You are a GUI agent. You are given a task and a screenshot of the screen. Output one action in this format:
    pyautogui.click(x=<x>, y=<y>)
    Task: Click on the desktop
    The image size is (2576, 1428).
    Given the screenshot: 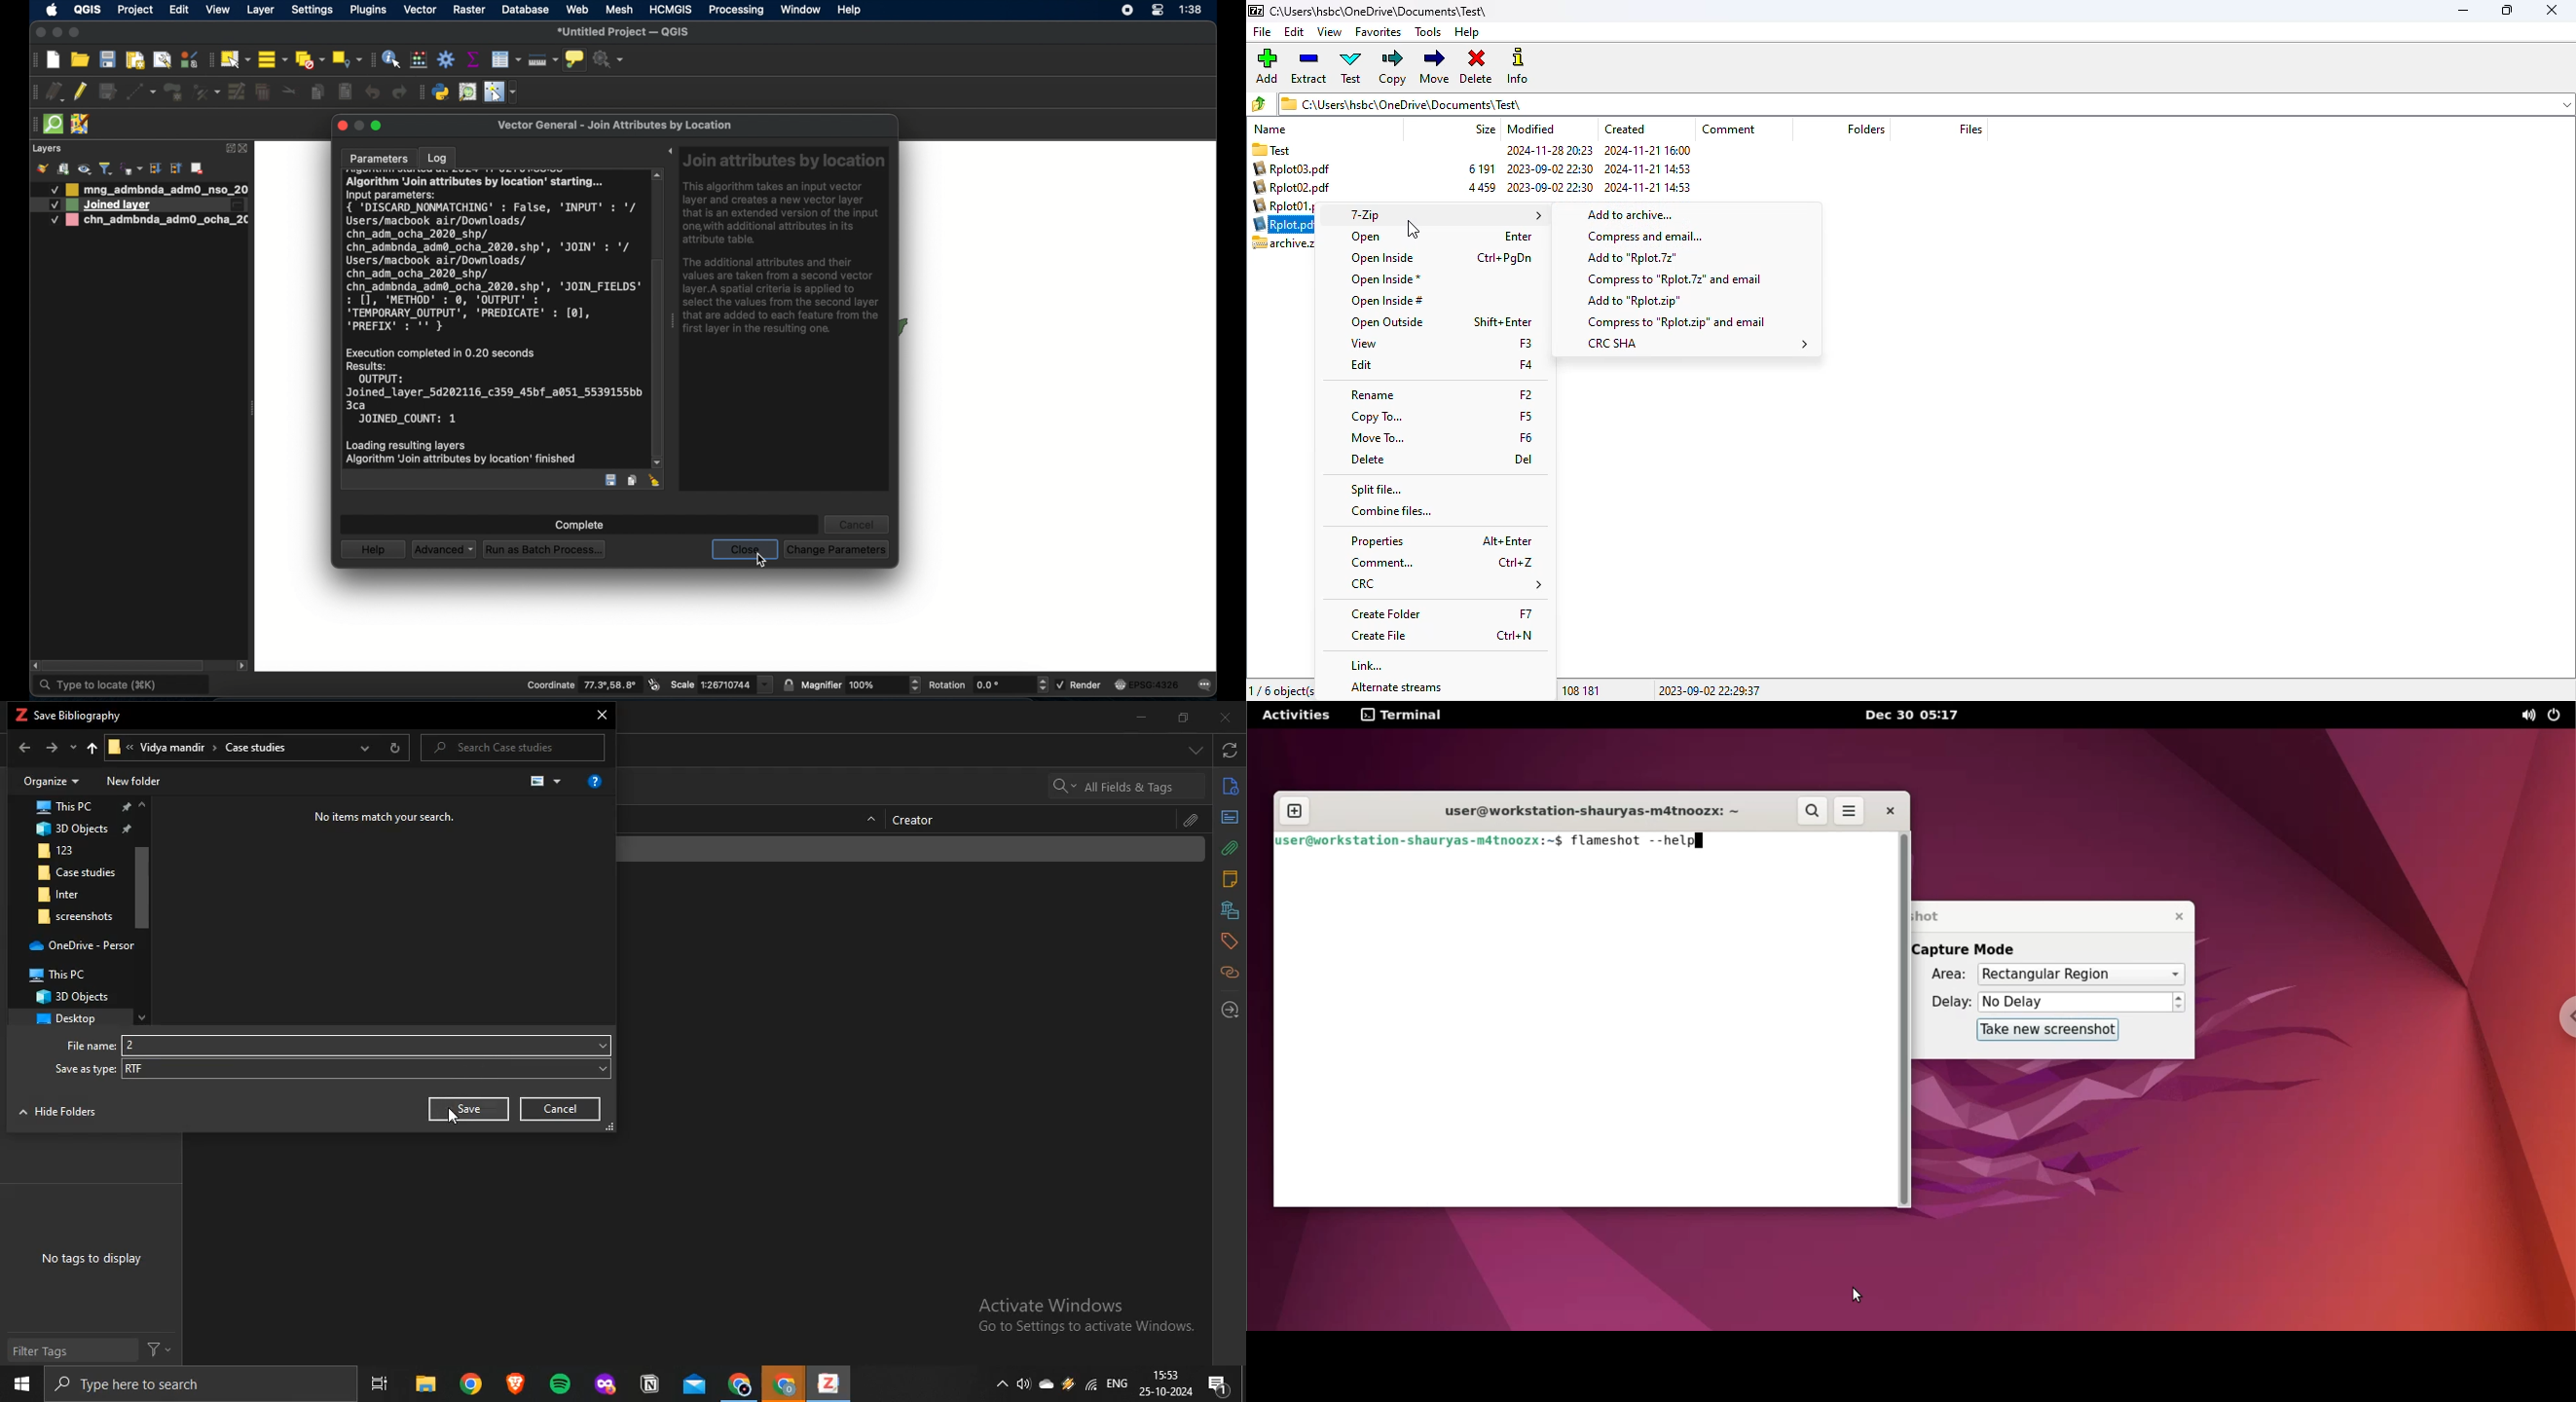 What is the action you would take?
    pyautogui.click(x=89, y=1020)
    